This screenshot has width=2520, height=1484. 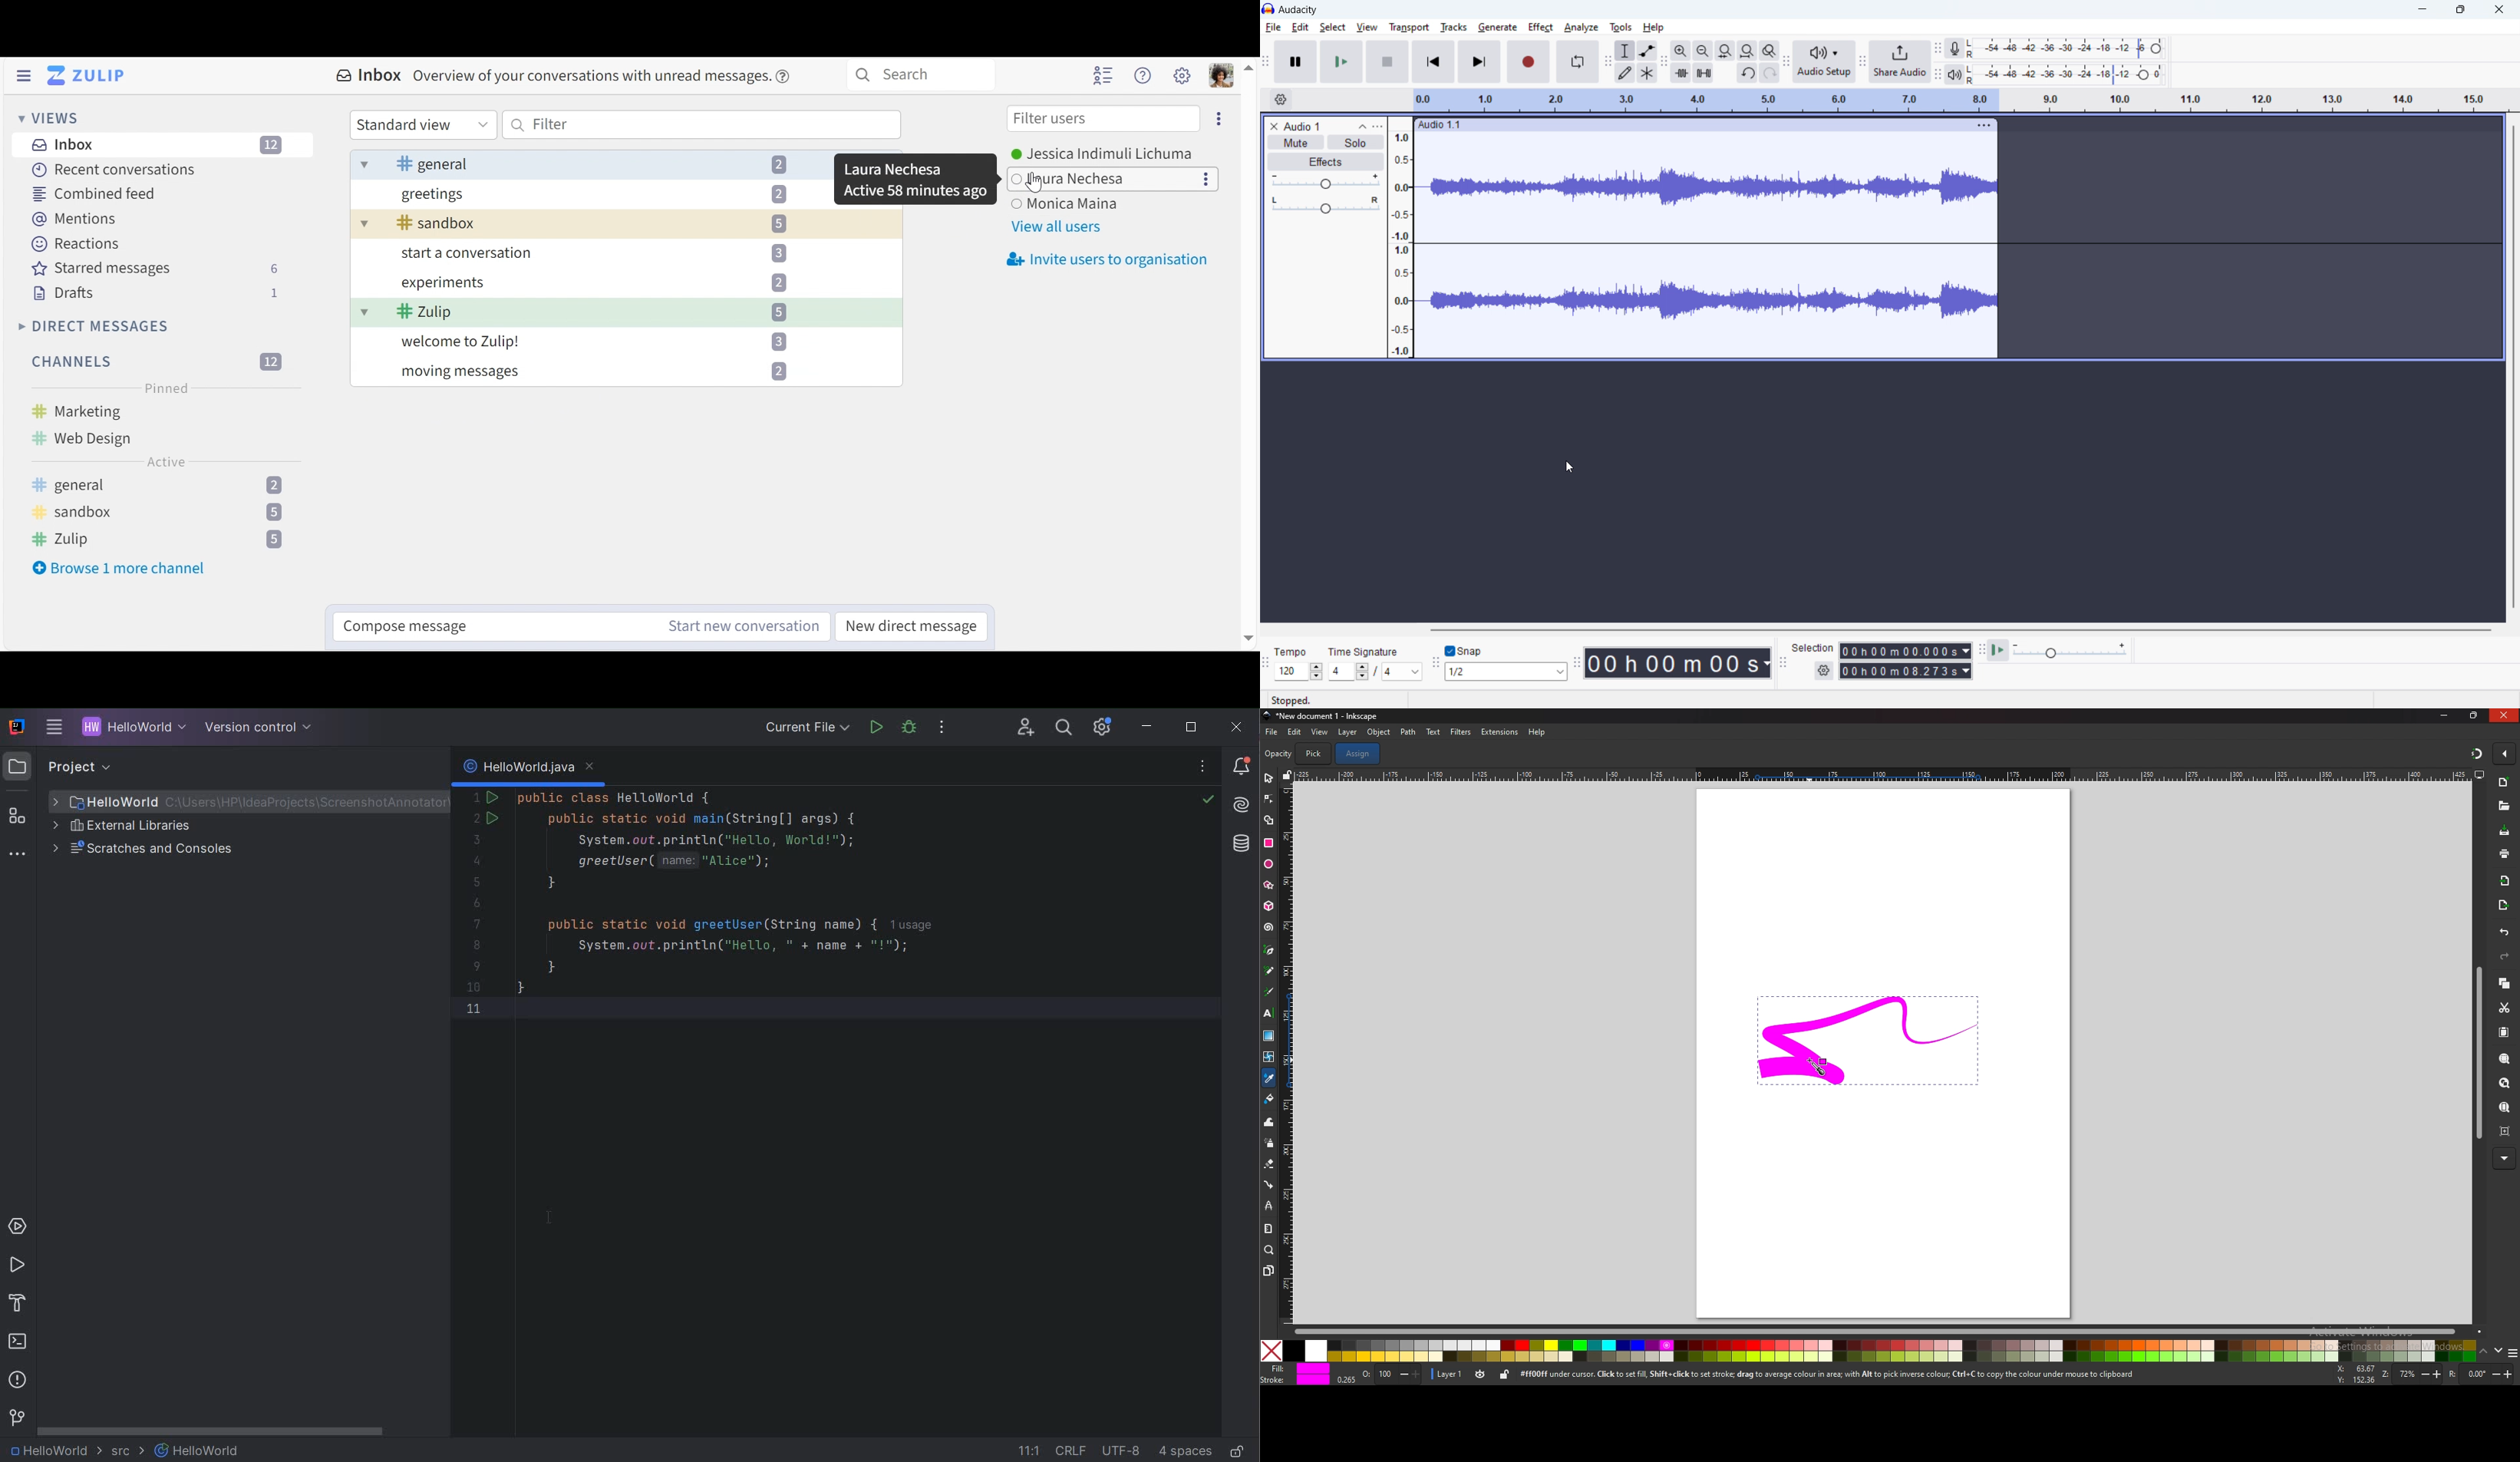 What do you see at coordinates (1366, 653) in the screenshot?
I see `TIme signature` at bounding box center [1366, 653].